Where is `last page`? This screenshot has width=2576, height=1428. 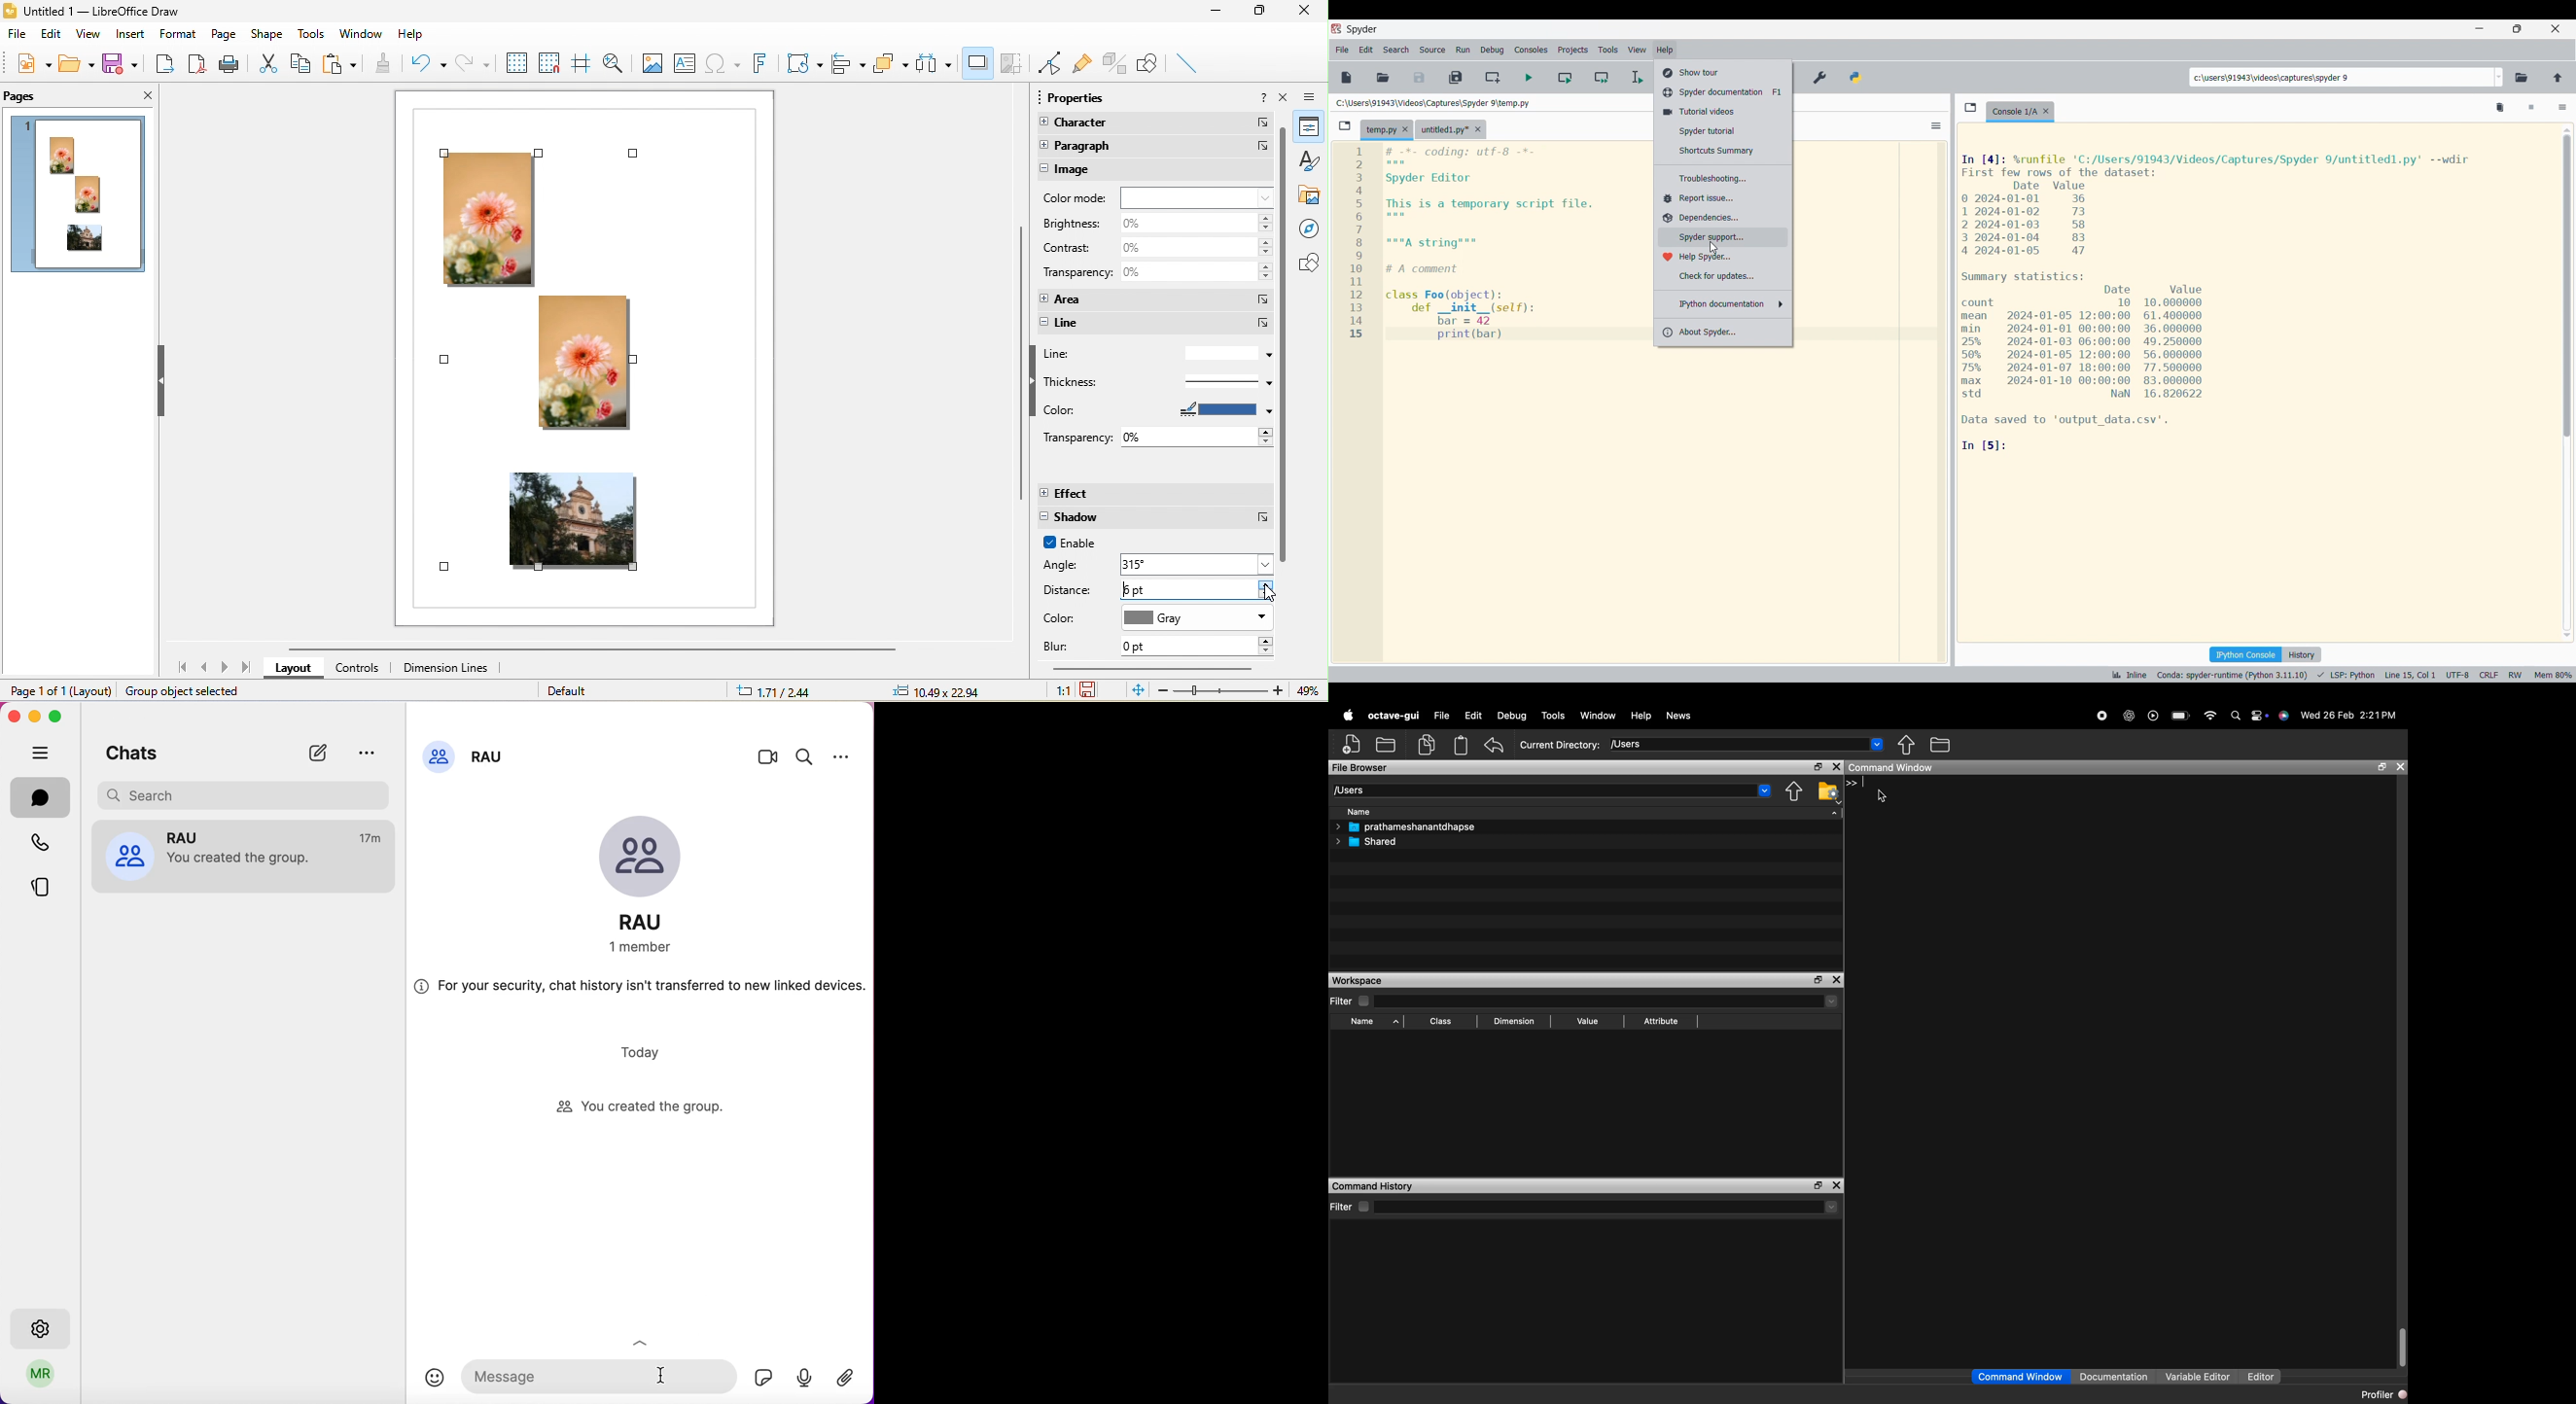
last page is located at coordinates (247, 668).